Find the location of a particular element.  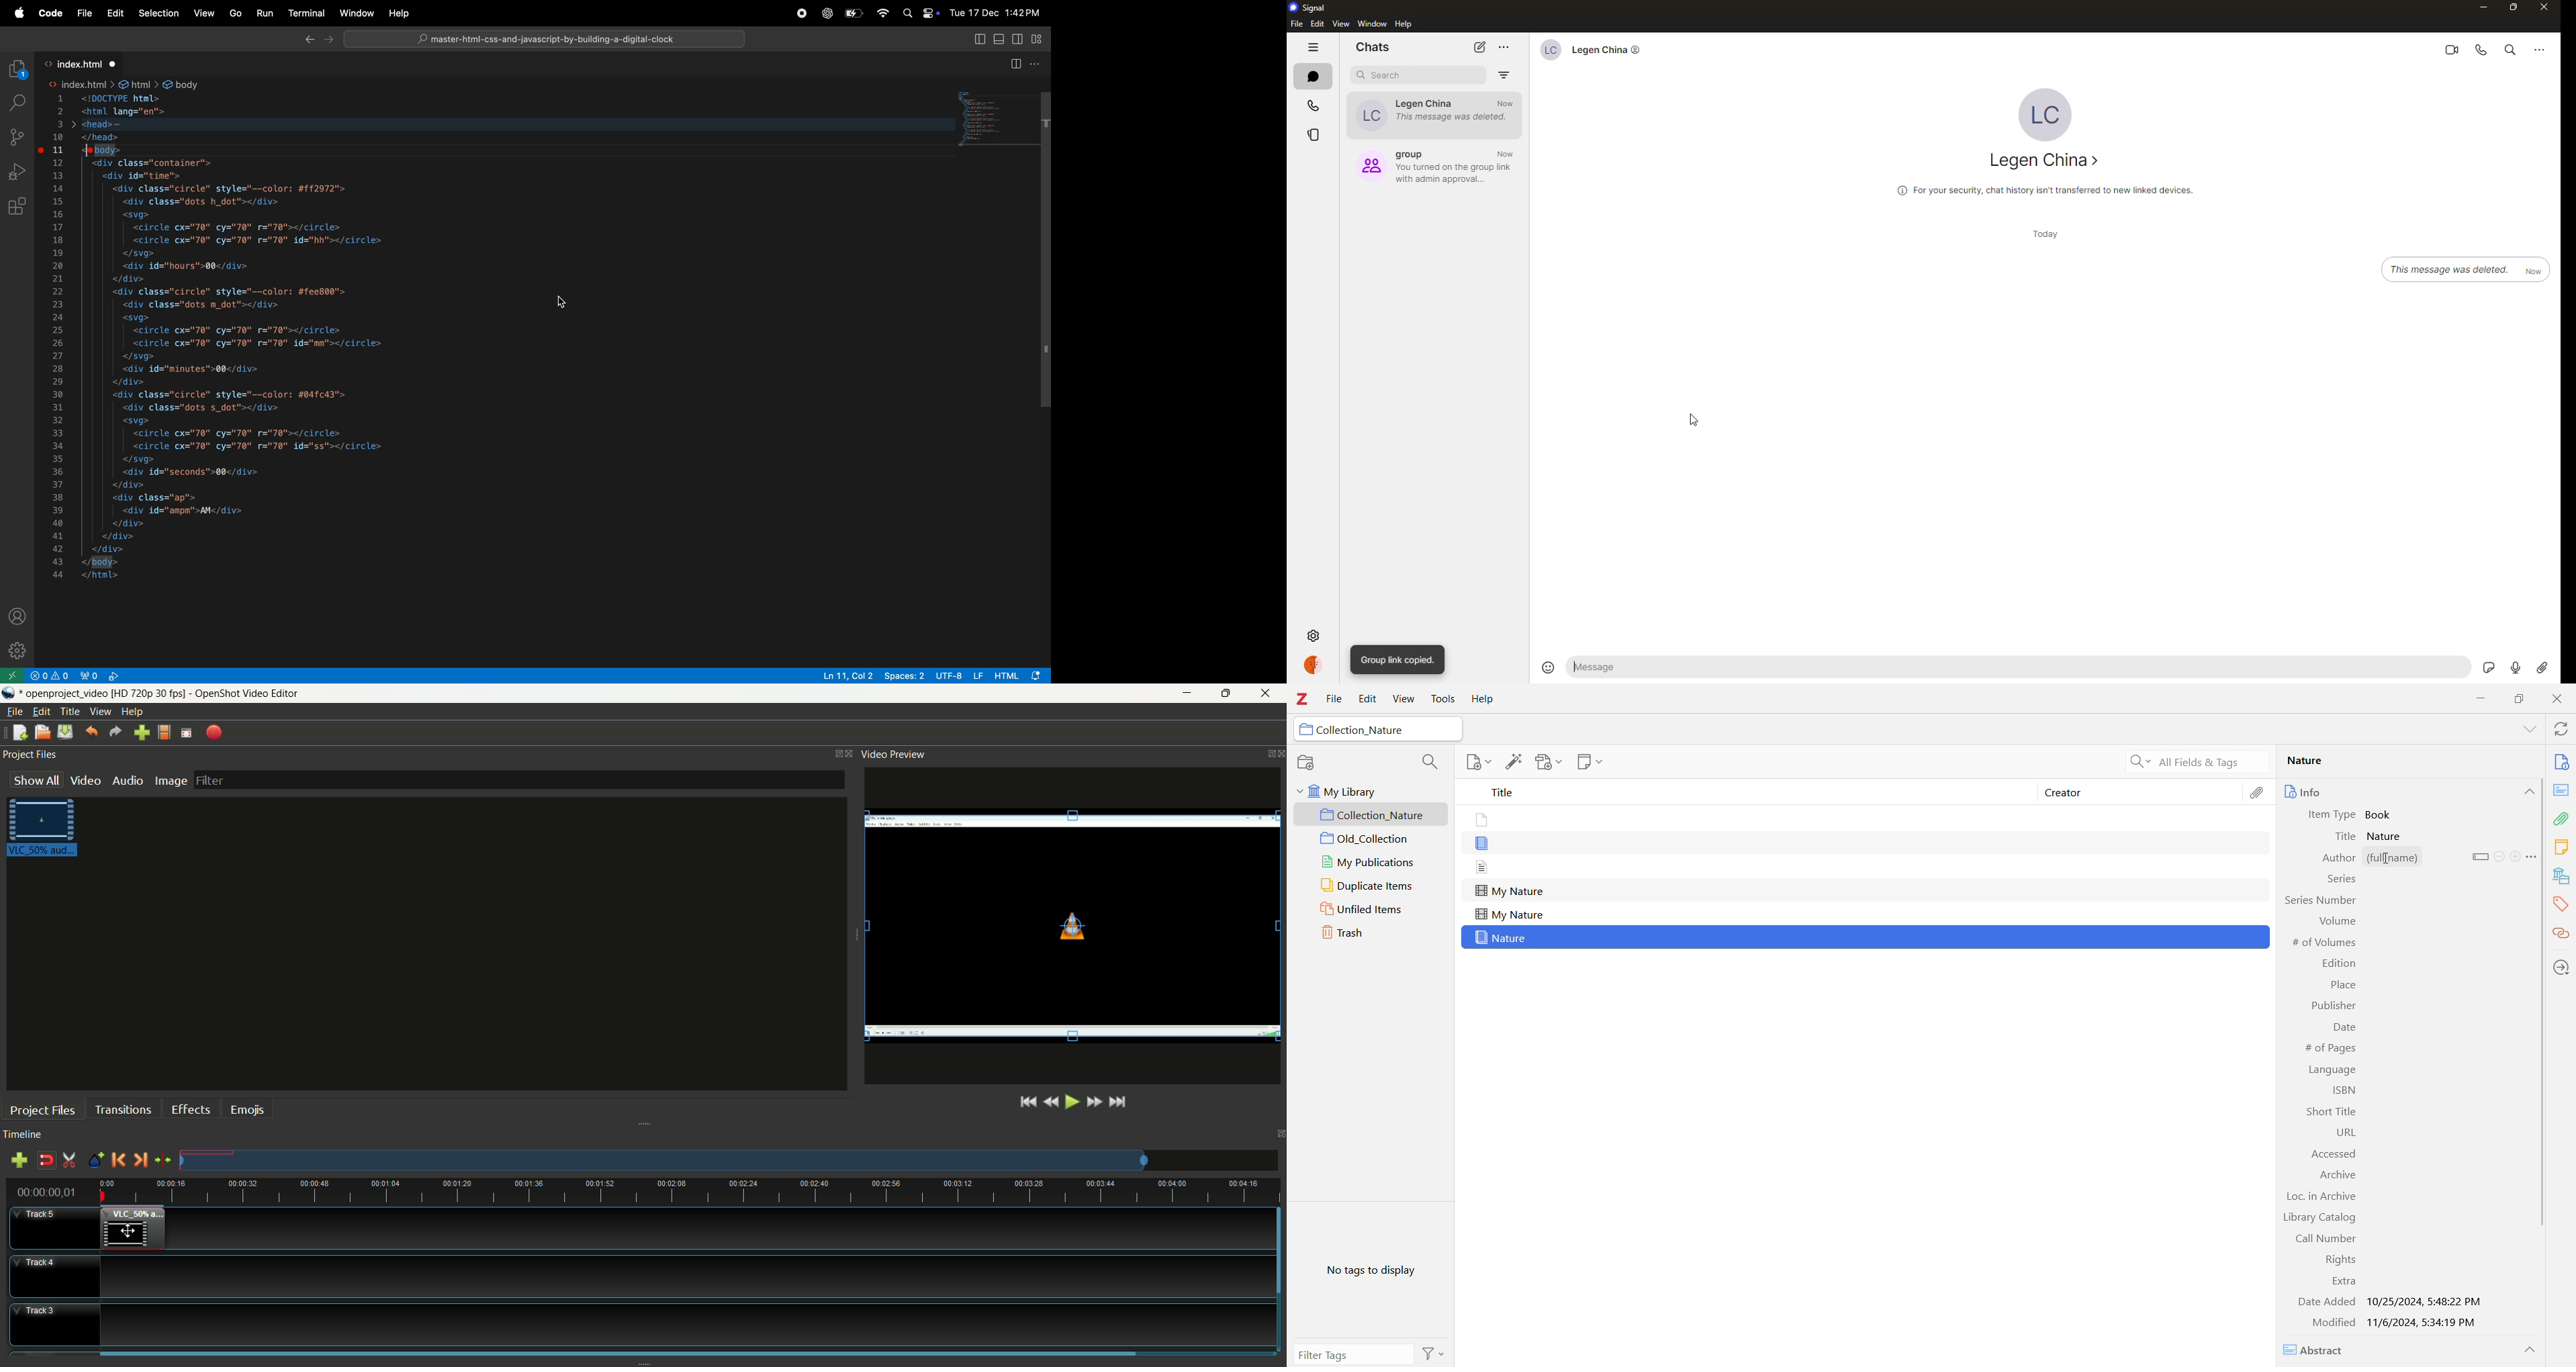

Sync with zotero.org is located at coordinates (2562, 730).